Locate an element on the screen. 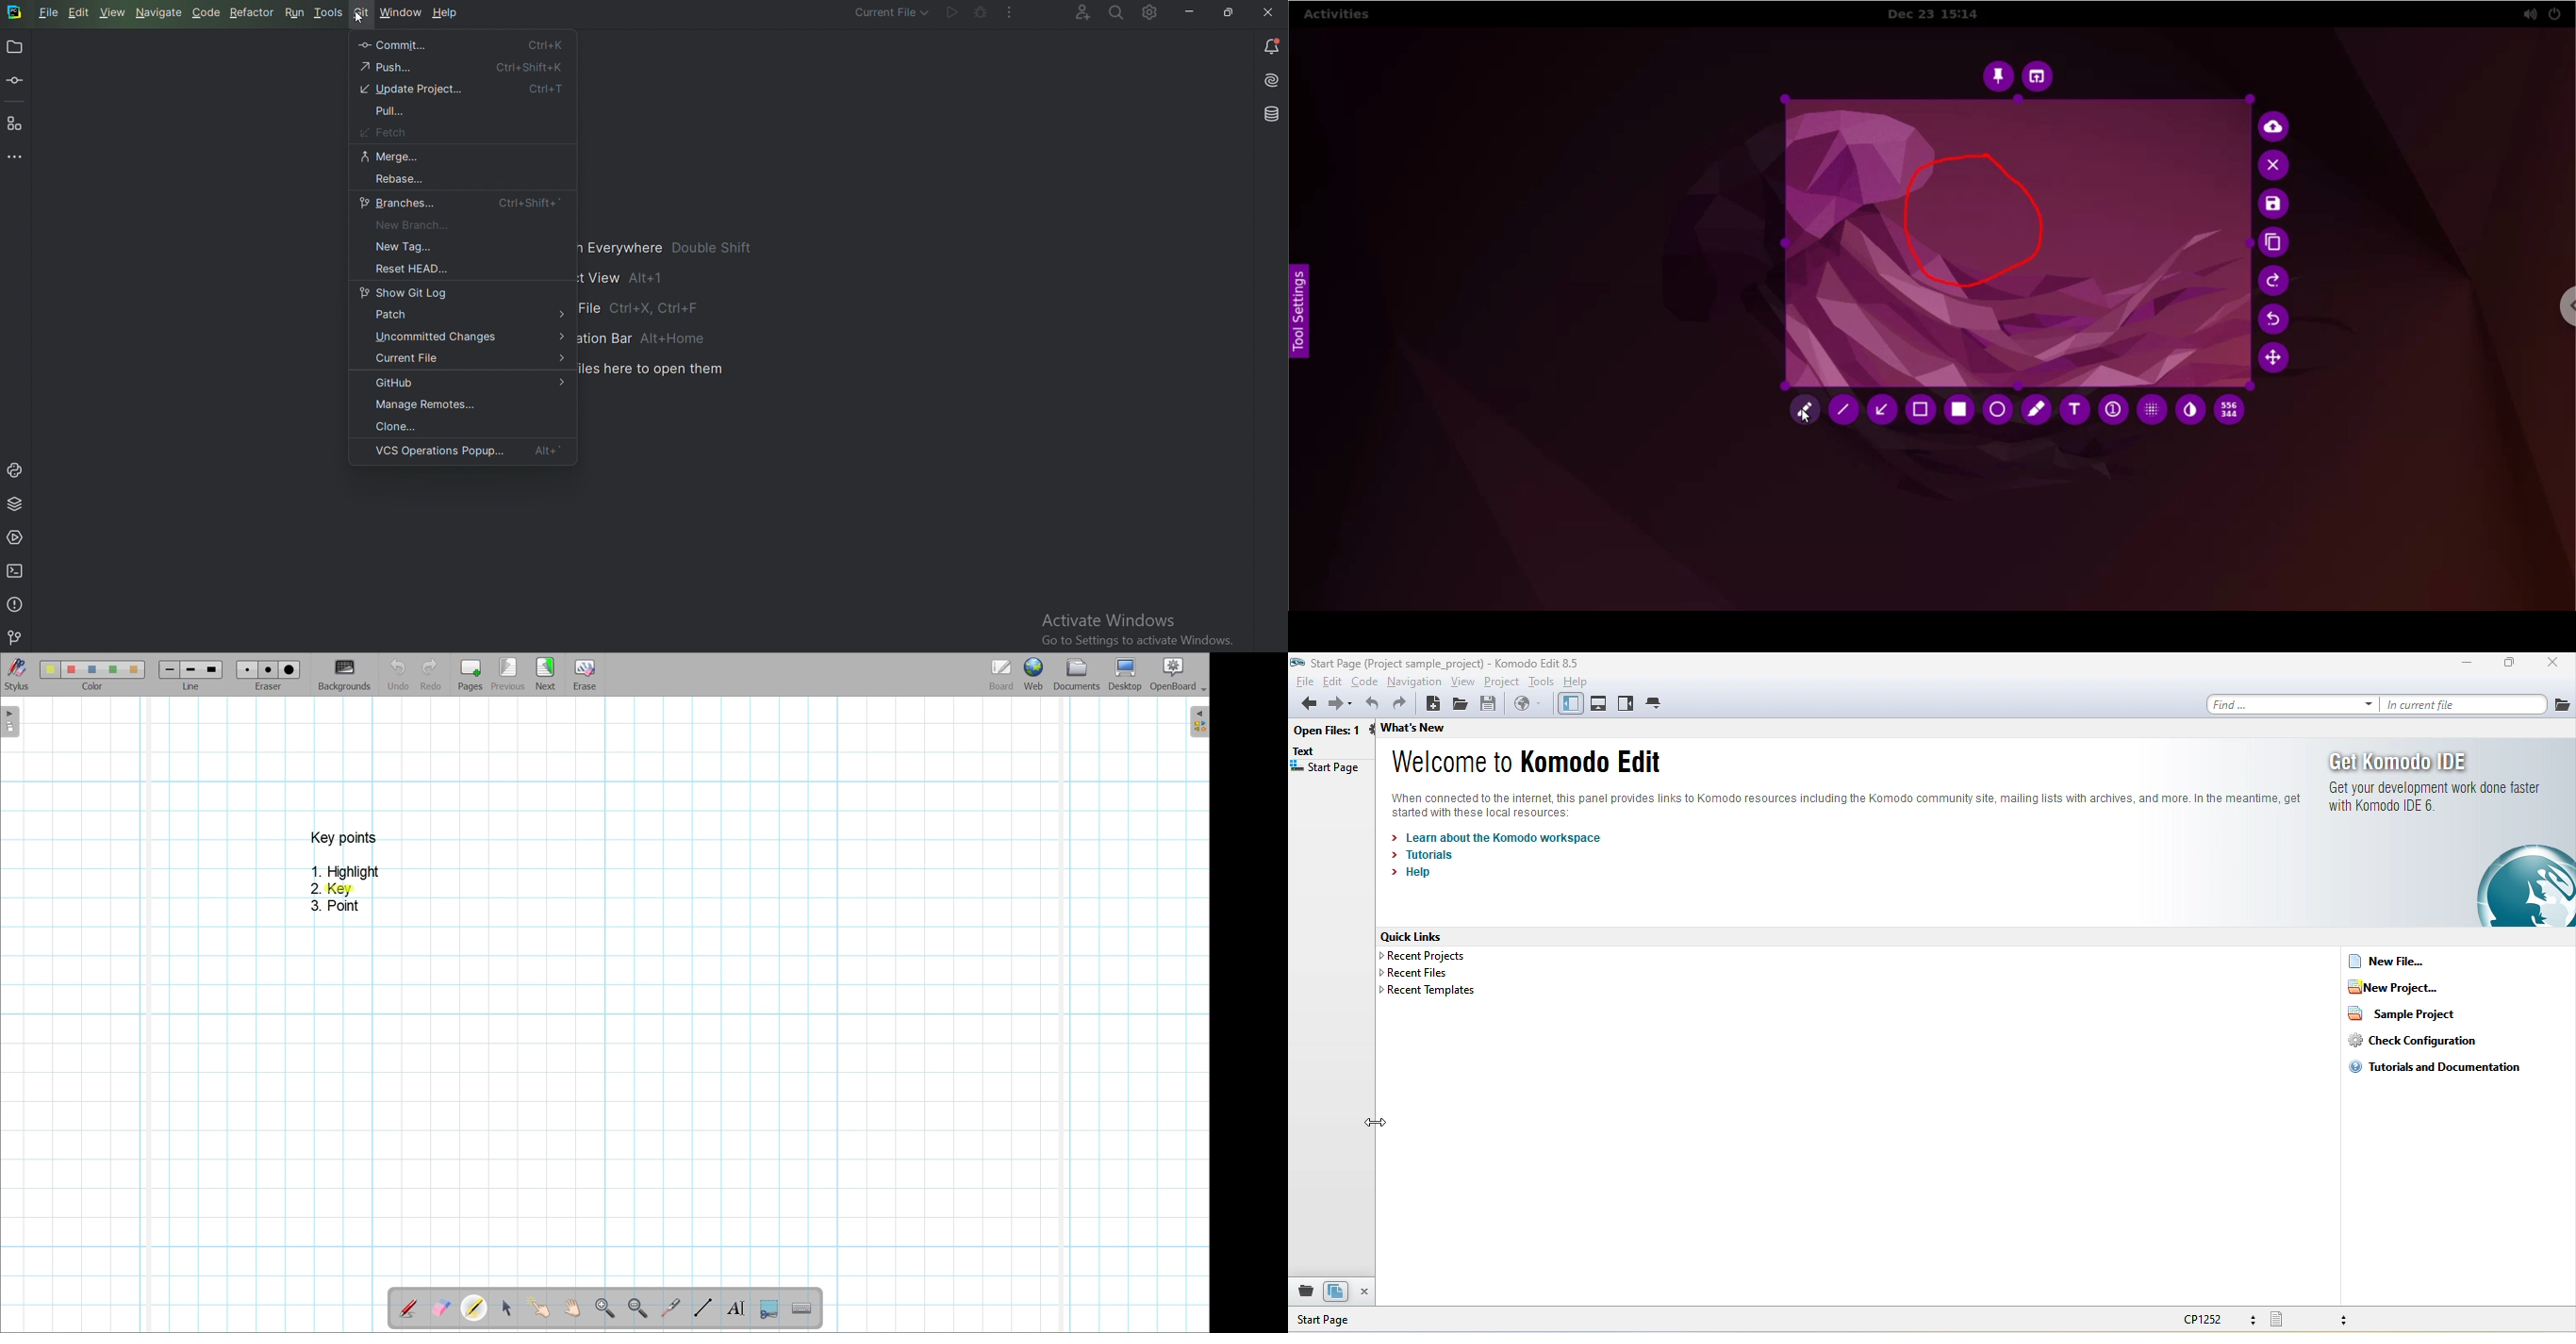 The height and width of the screenshot is (1344, 2576). Go to next page is located at coordinates (545, 674).